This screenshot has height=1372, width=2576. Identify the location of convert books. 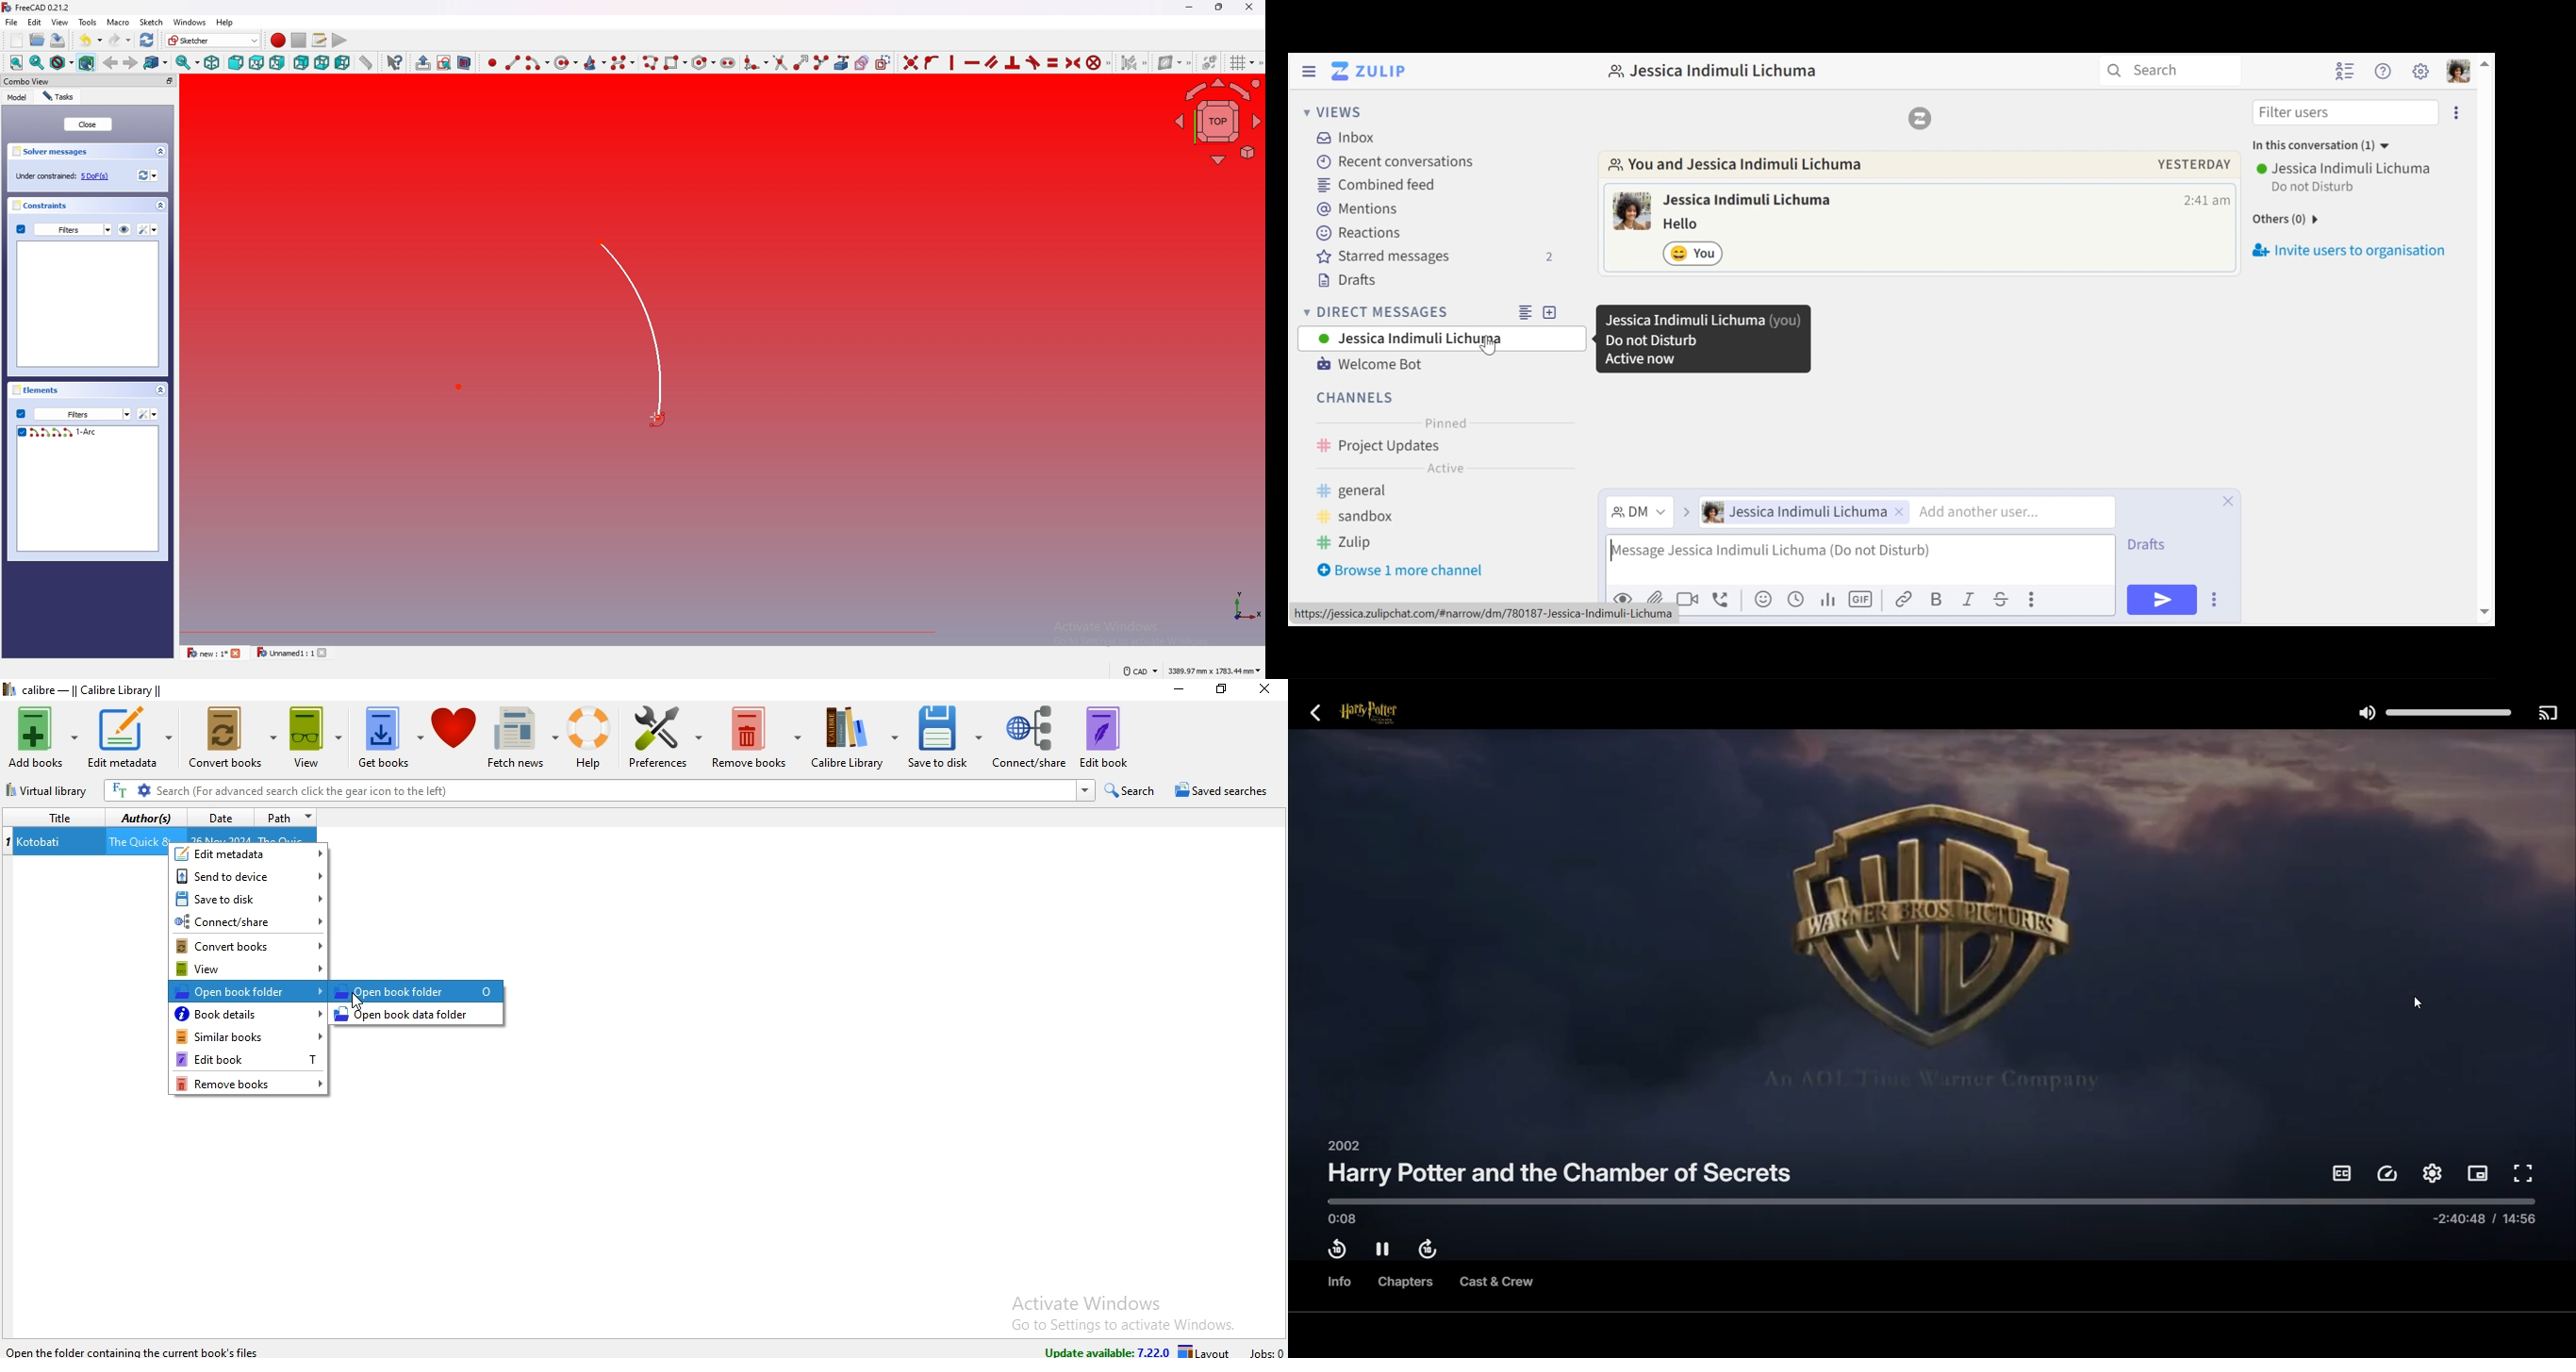
(231, 740).